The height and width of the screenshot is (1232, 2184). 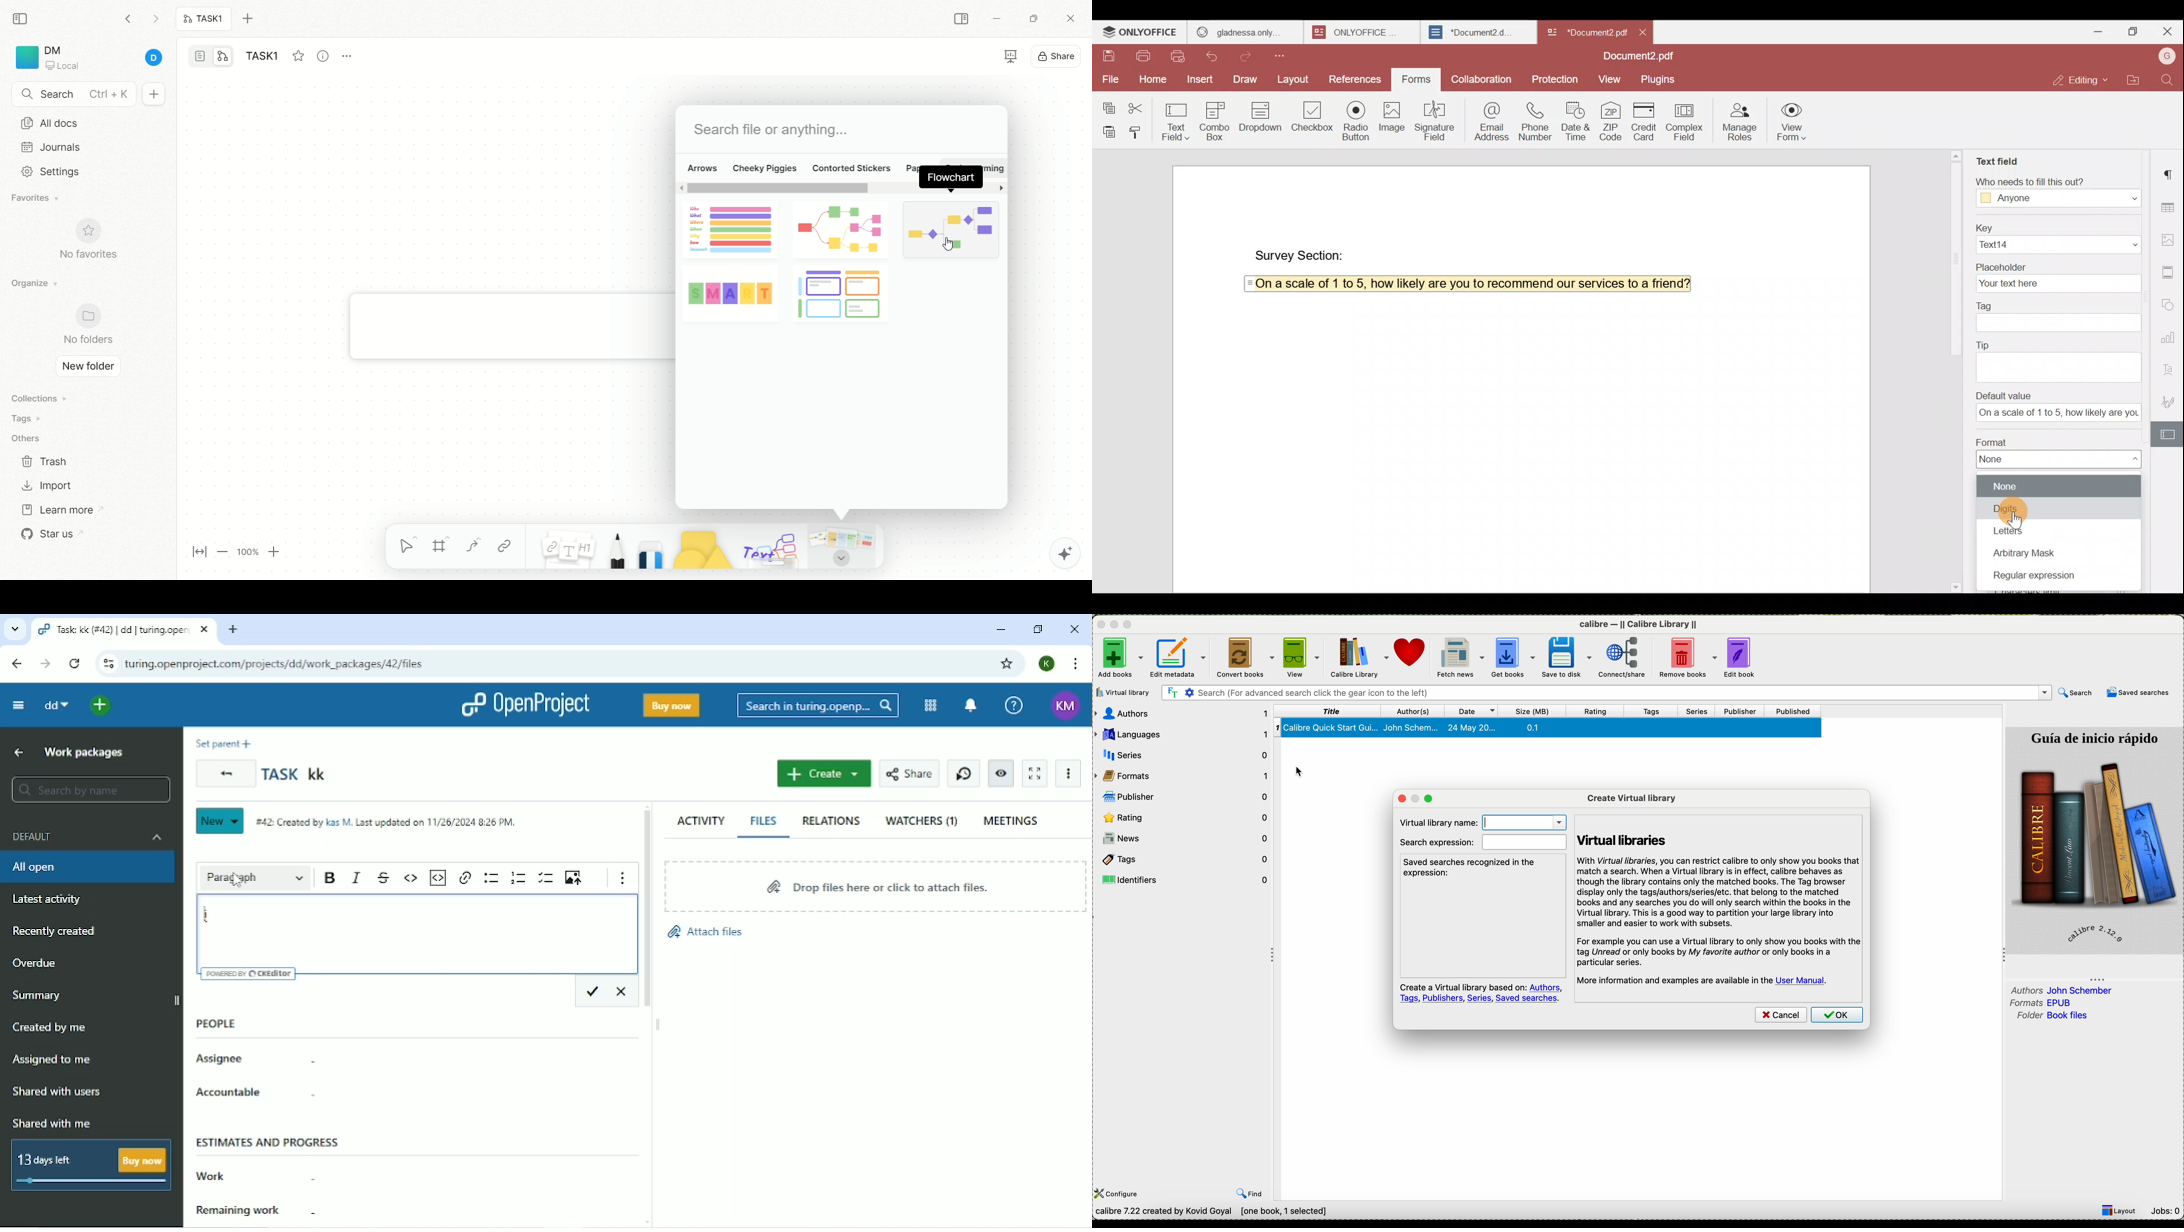 What do you see at coordinates (1413, 658) in the screenshot?
I see `donate` at bounding box center [1413, 658].